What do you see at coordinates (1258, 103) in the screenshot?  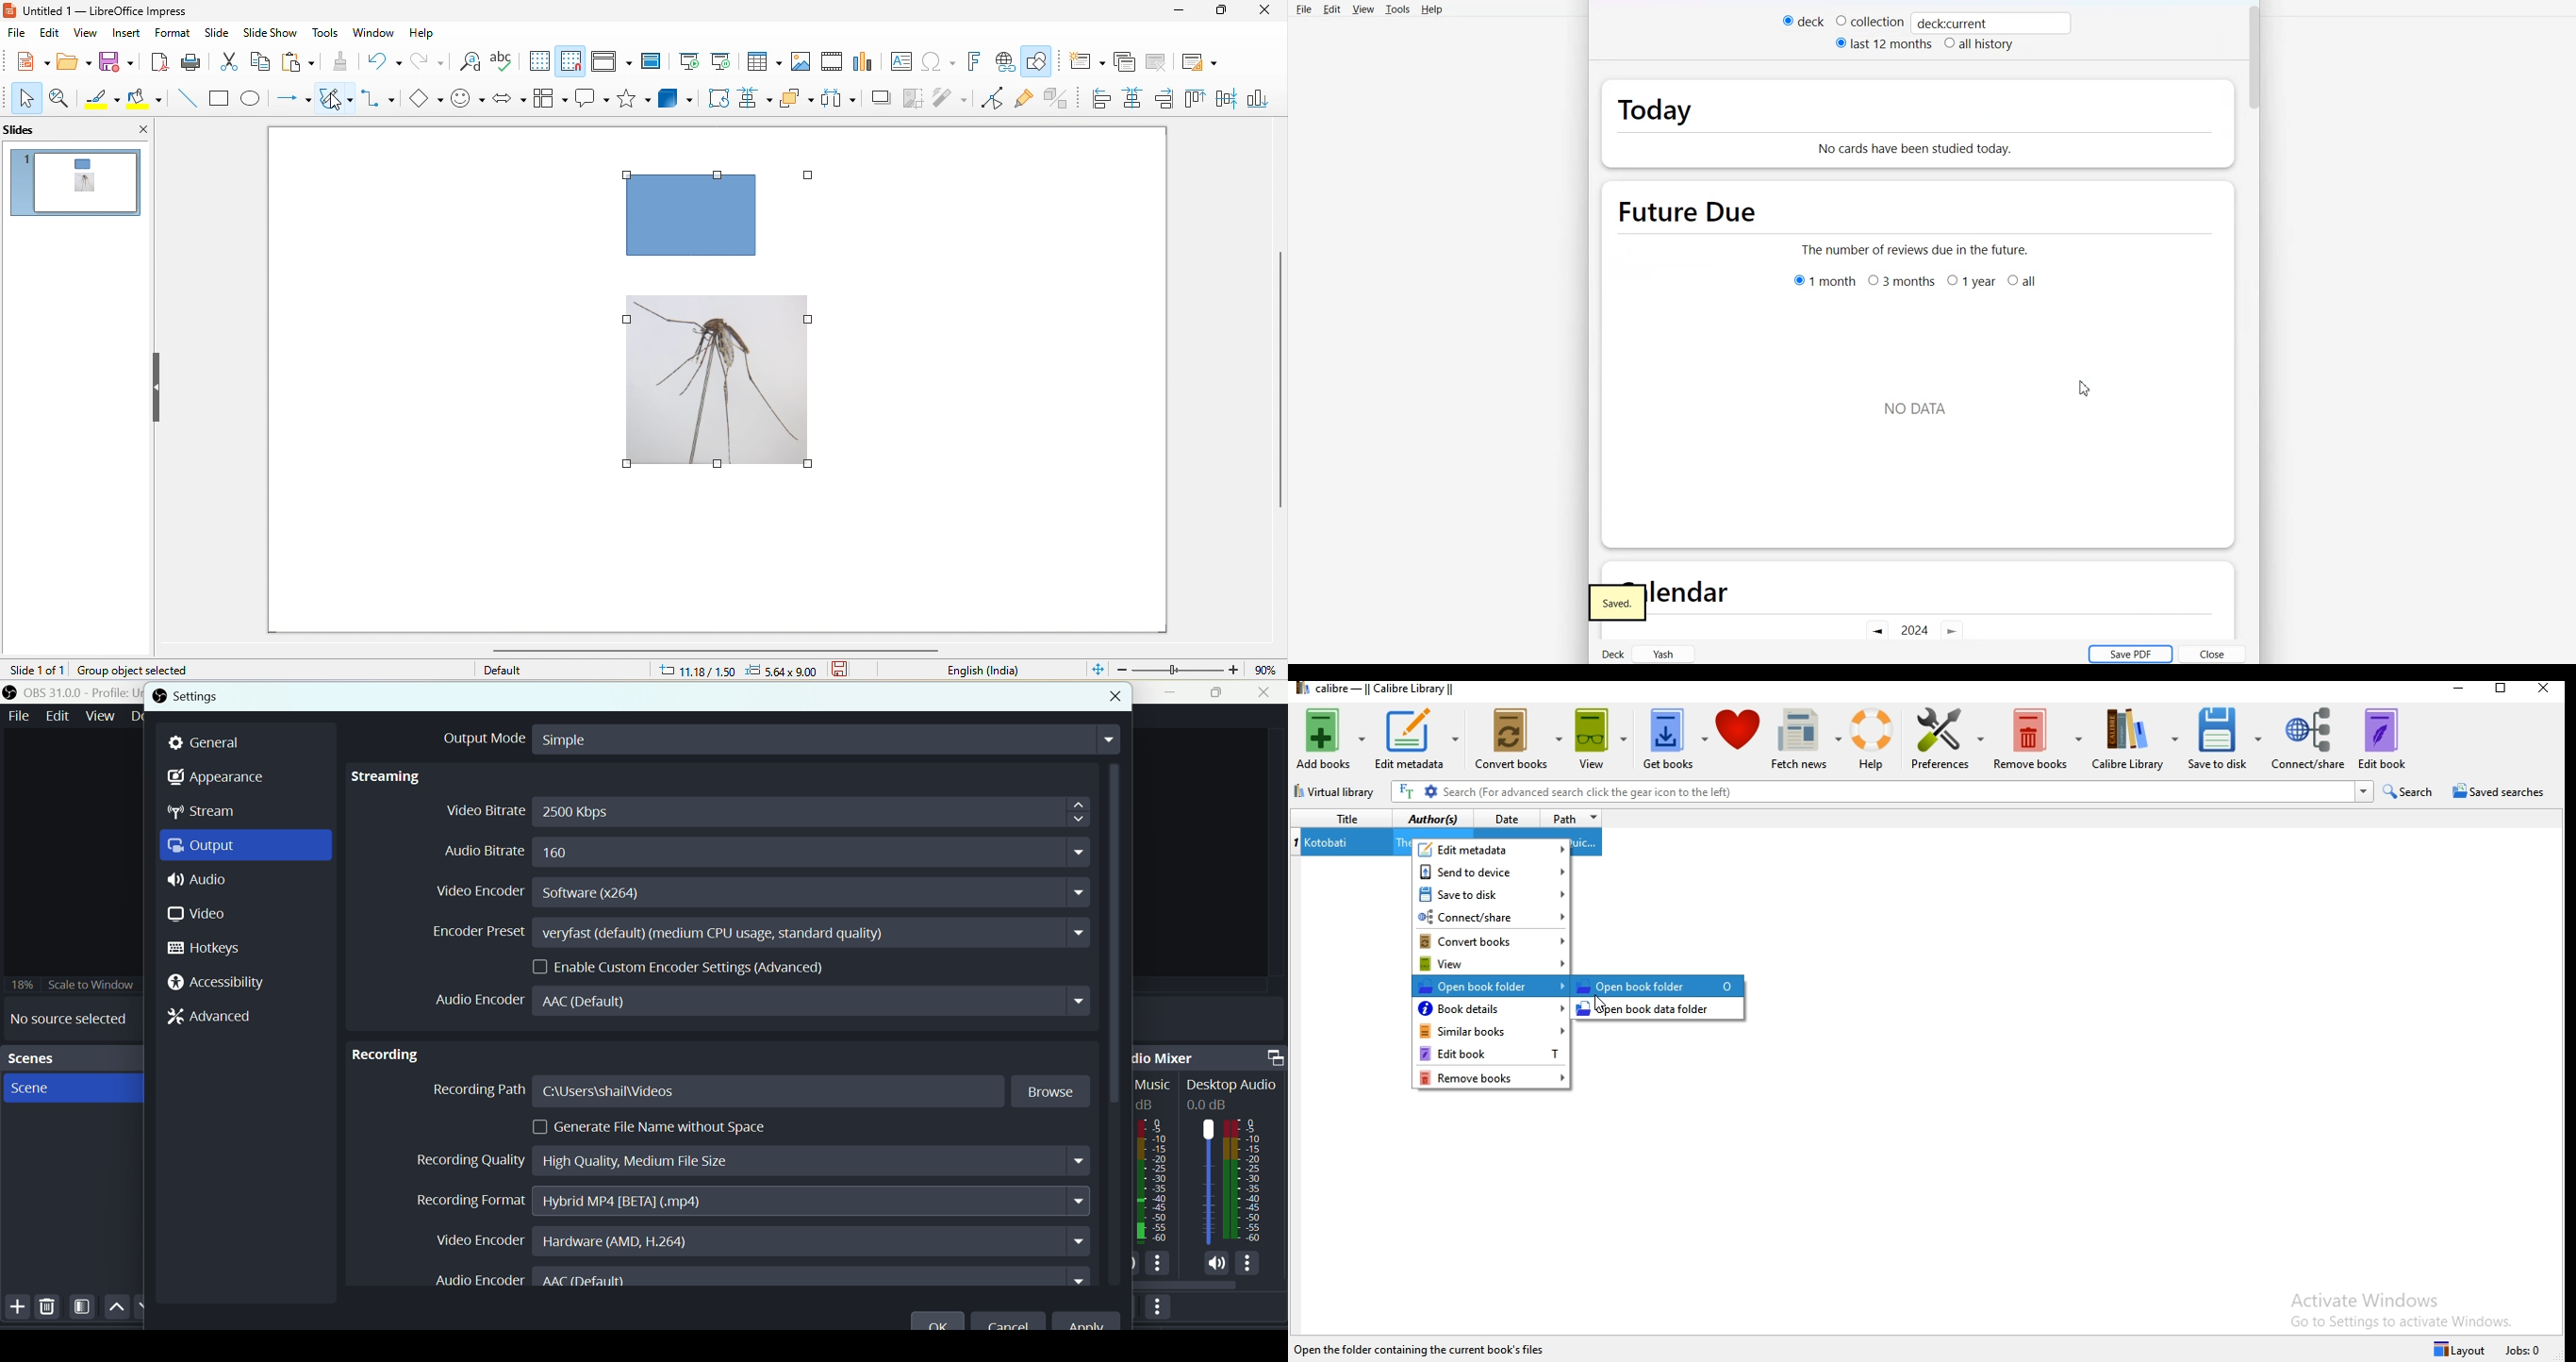 I see `bottom` at bounding box center [1258, 103].